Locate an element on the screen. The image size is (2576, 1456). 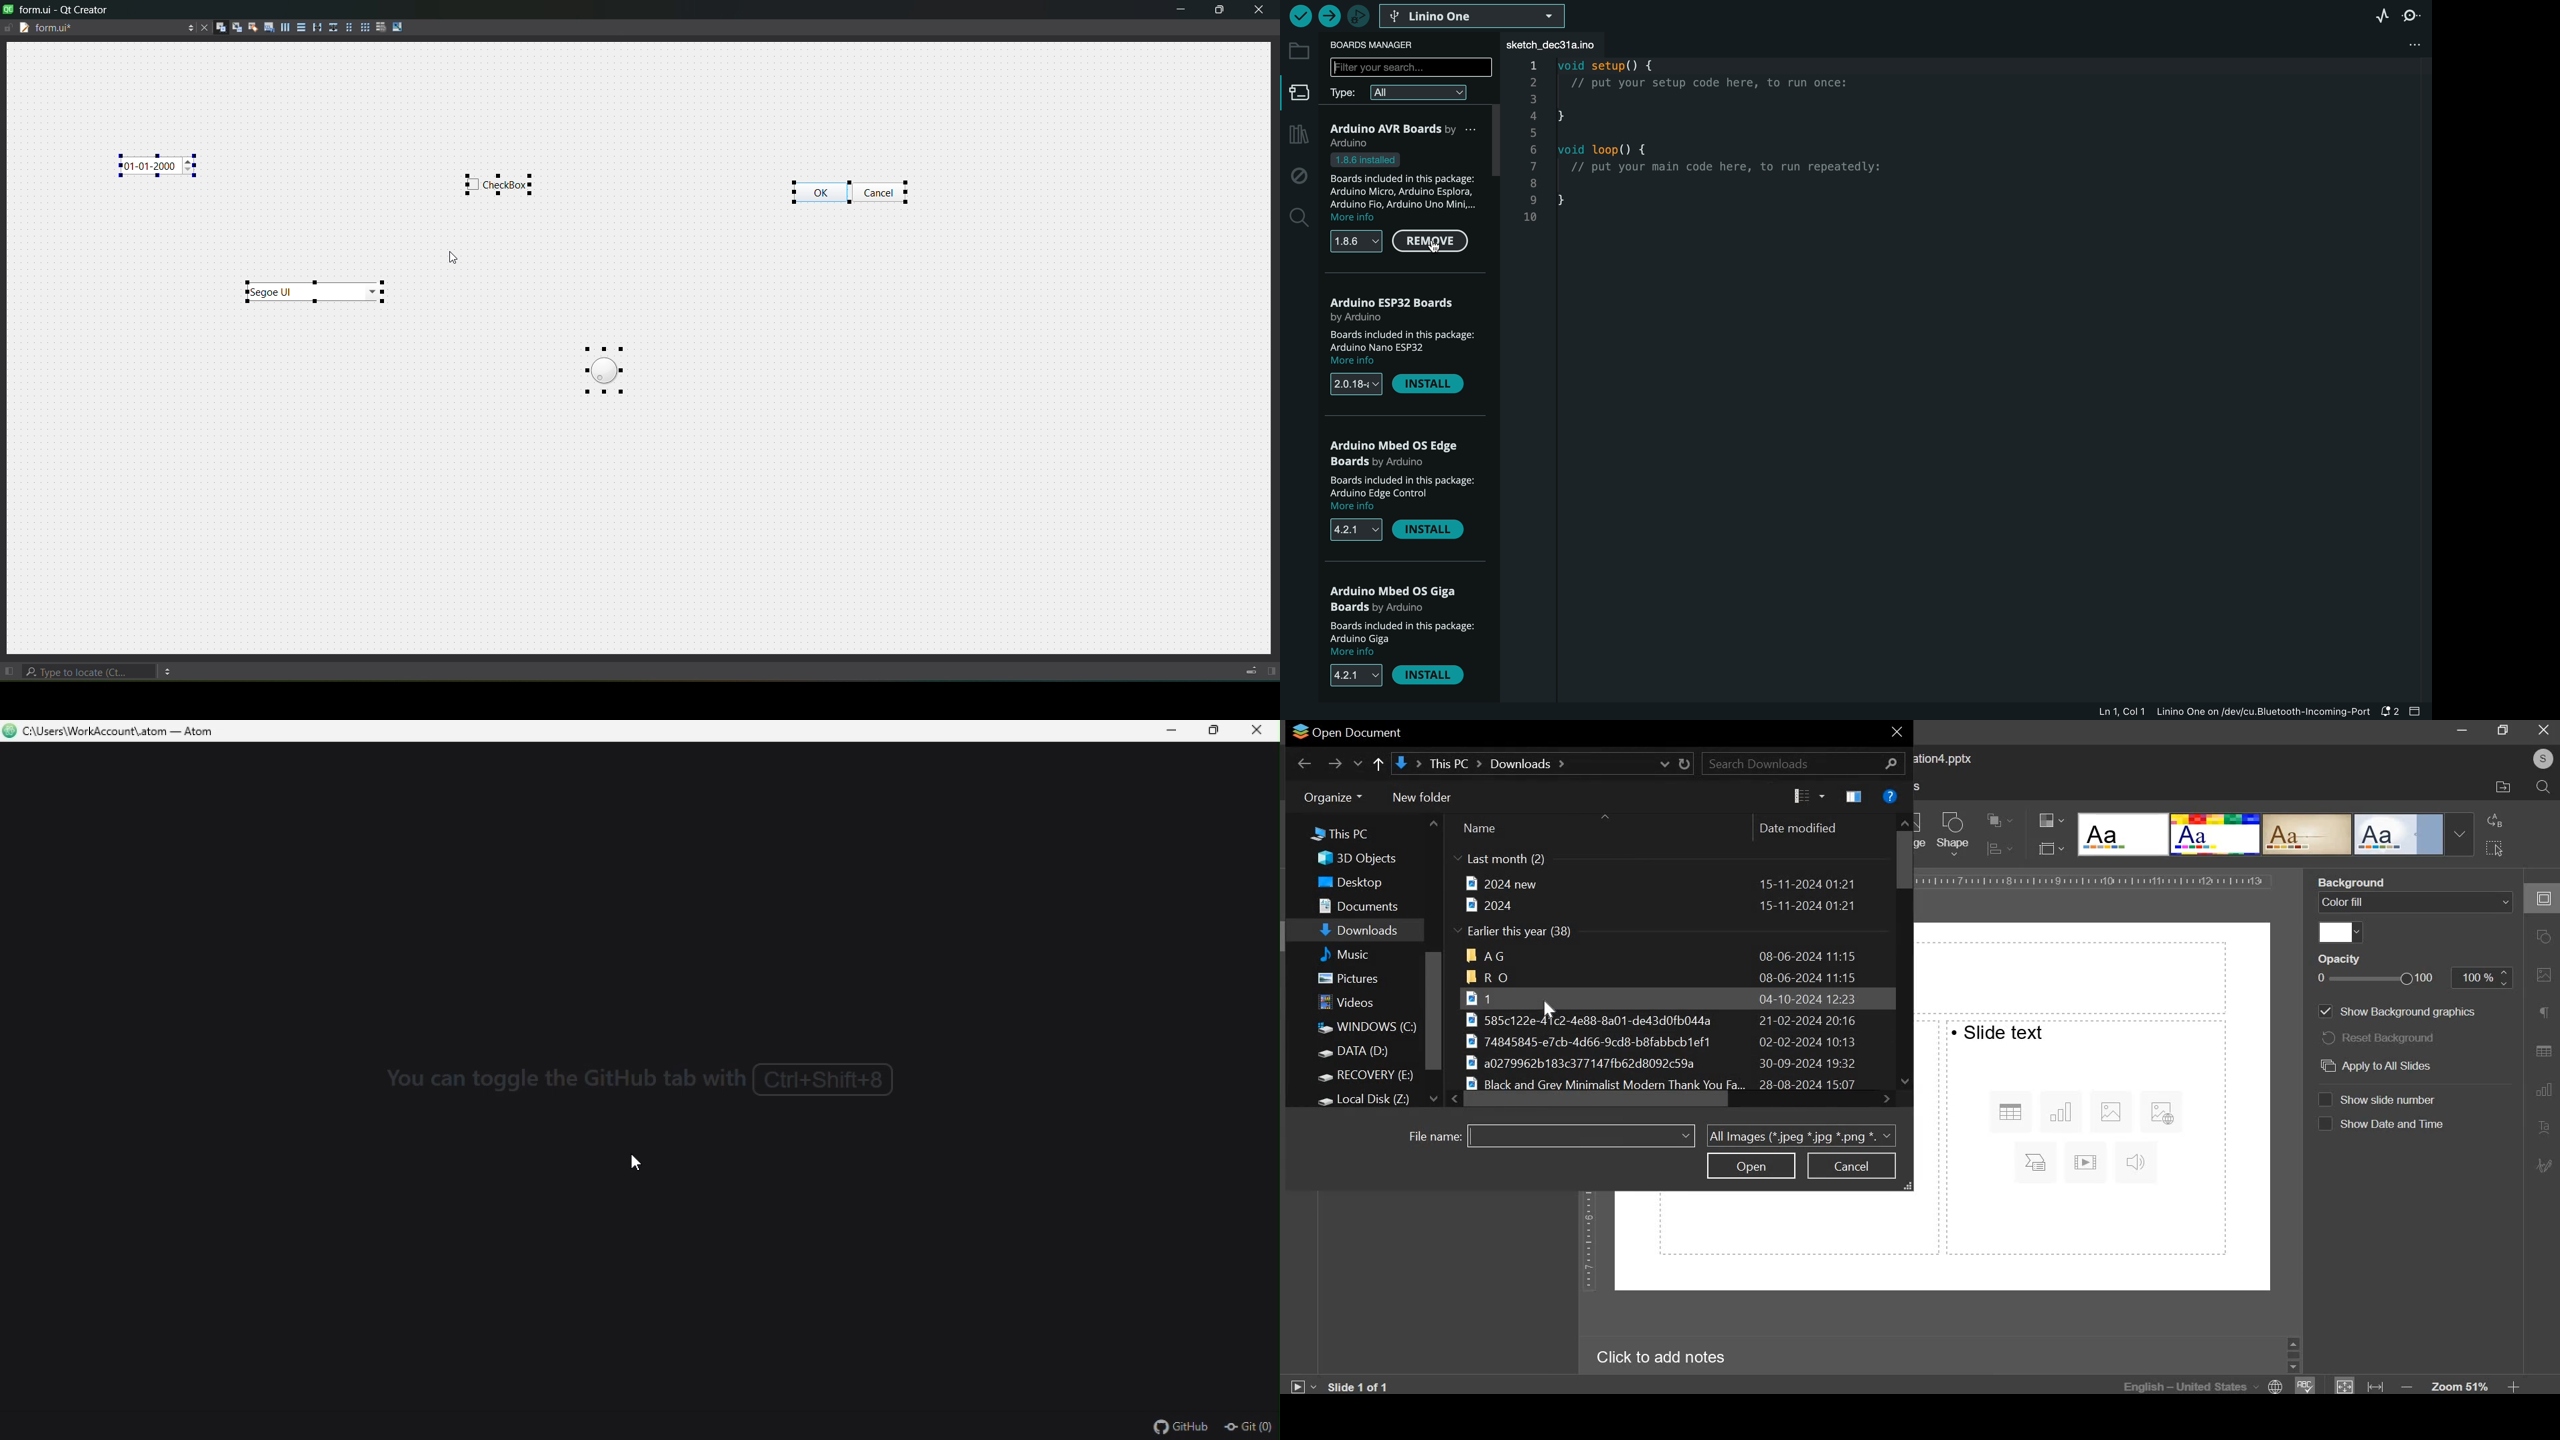
debugger is located at coordinates (1359, 17).